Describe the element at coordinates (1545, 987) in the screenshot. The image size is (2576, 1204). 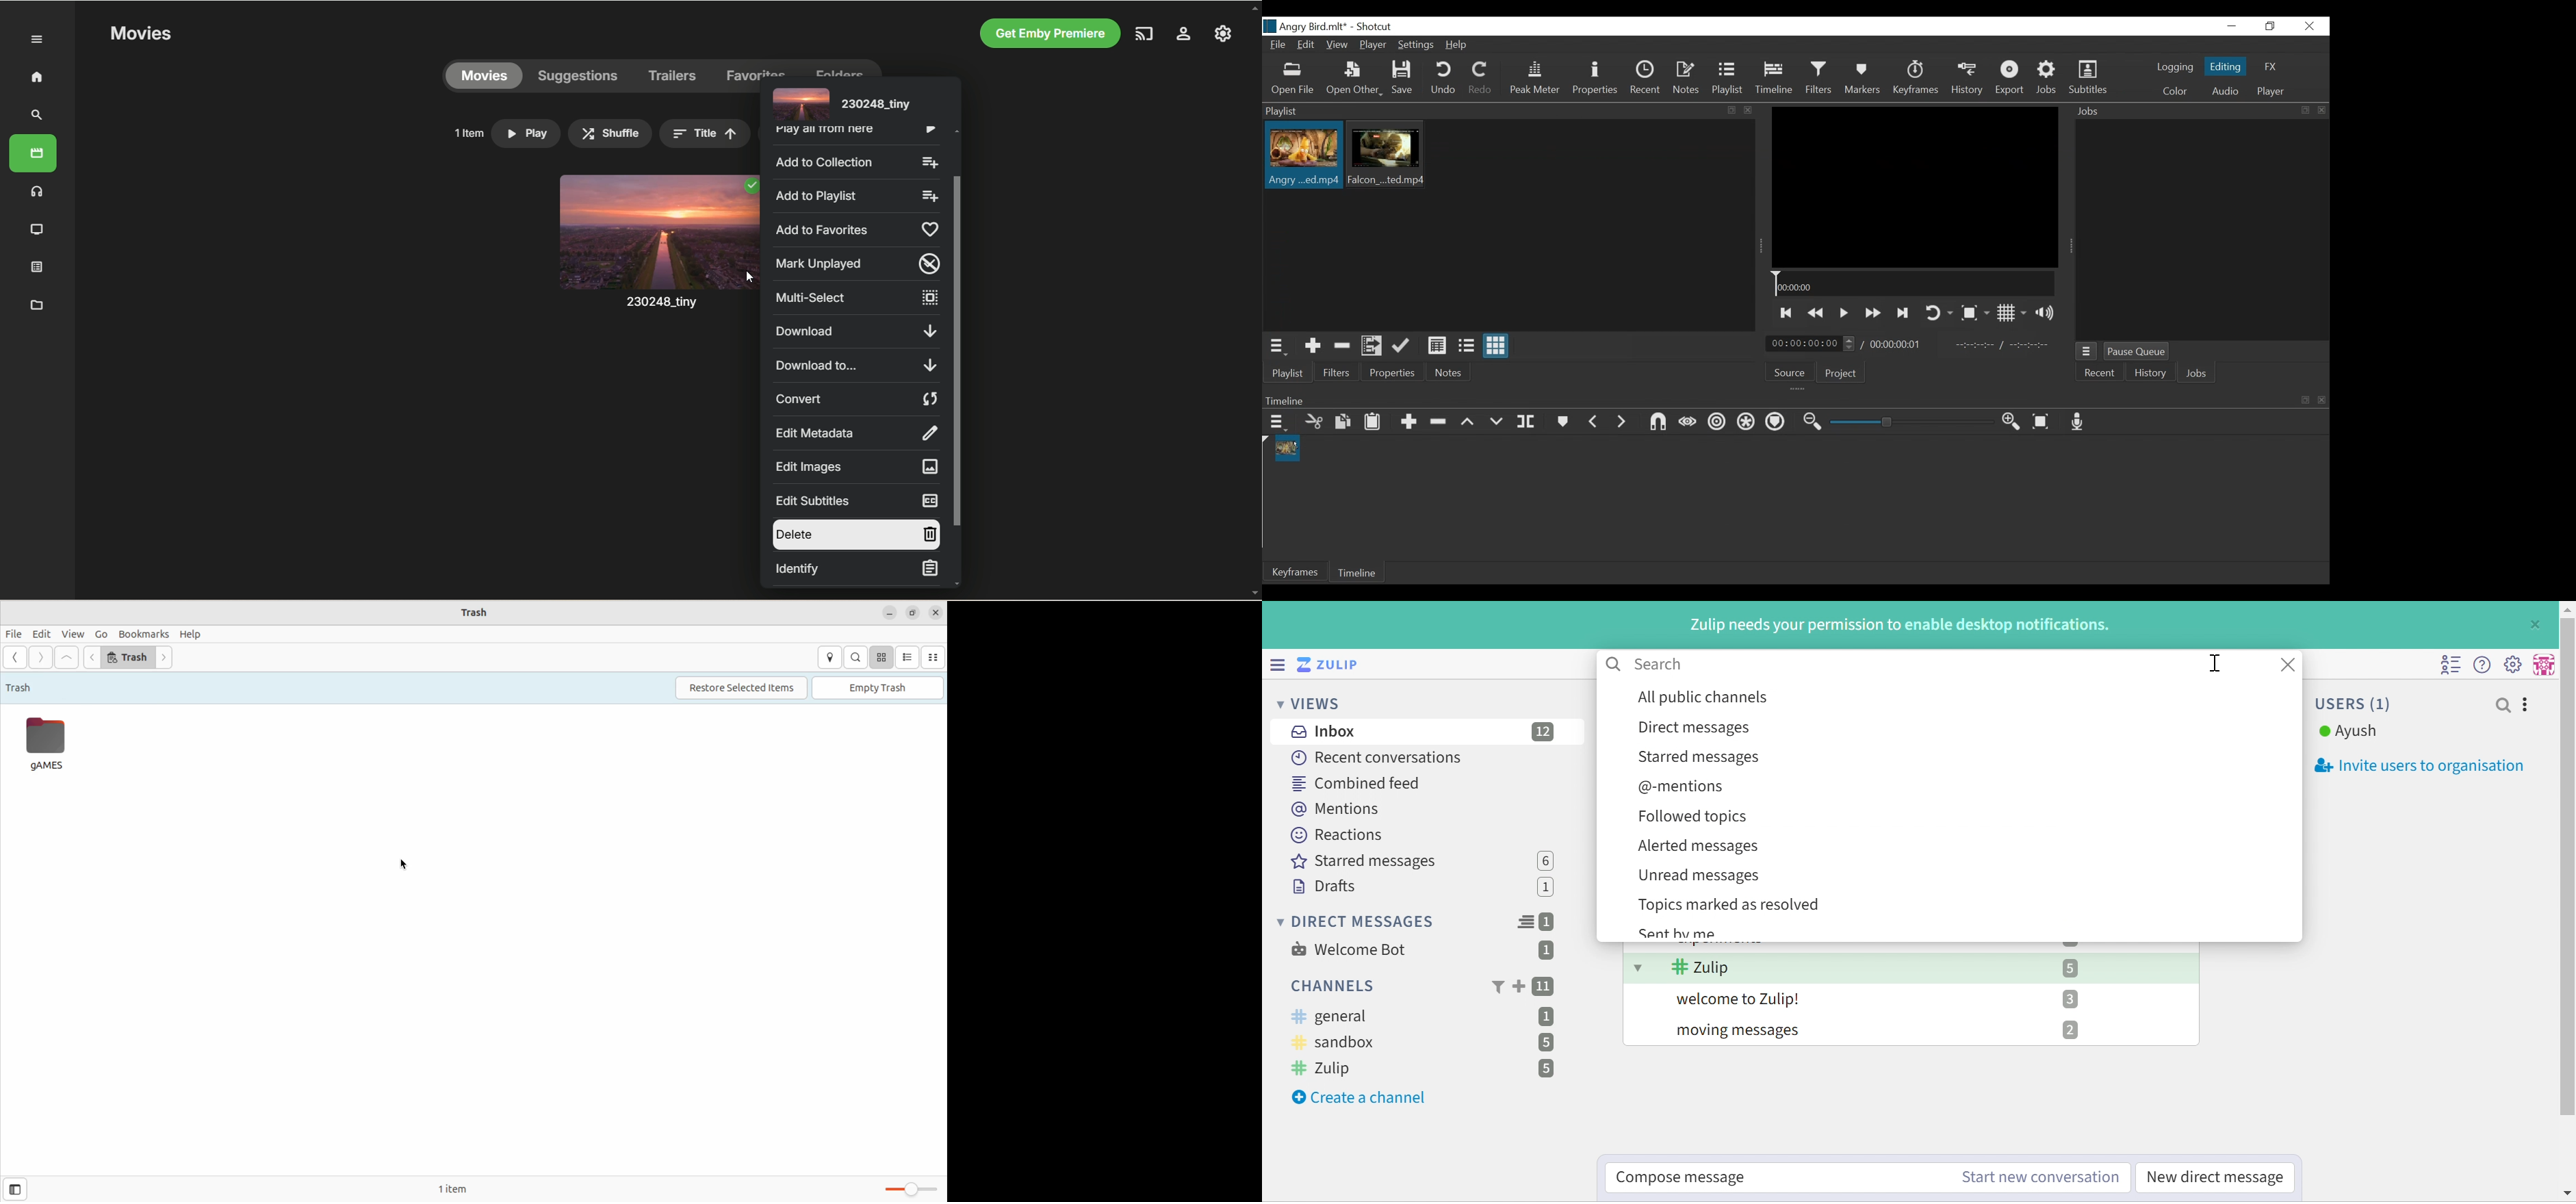
I see `11` at that location.